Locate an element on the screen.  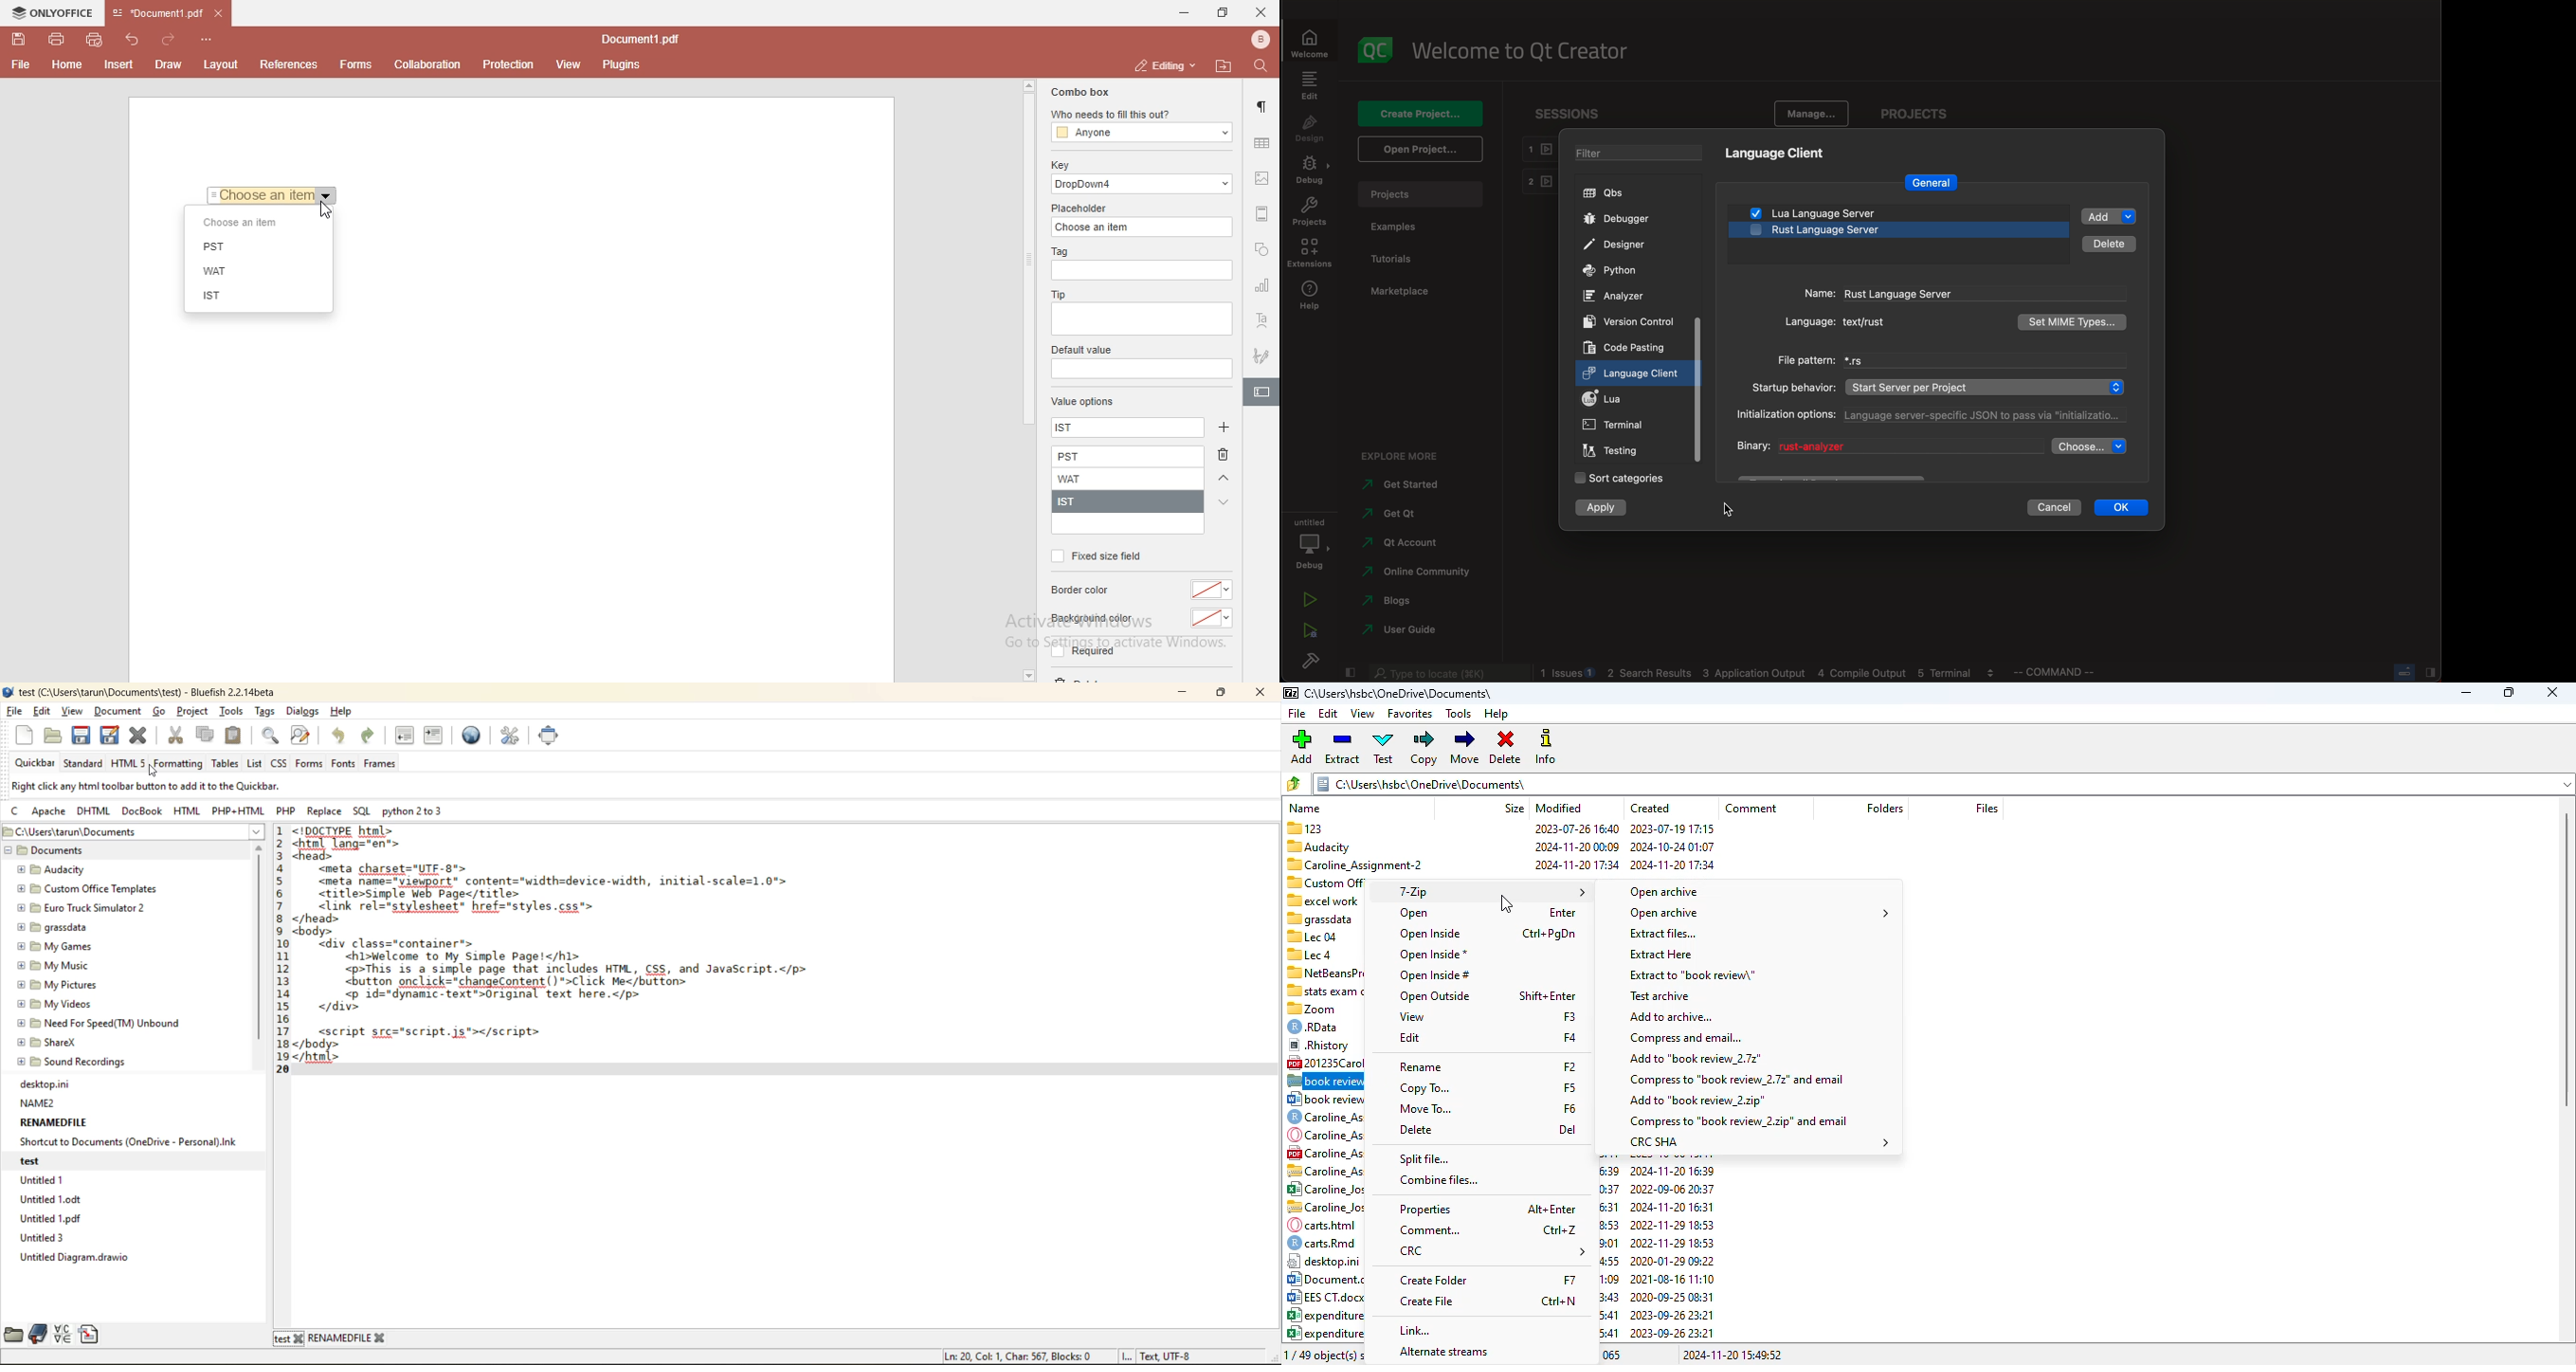
new is located at coordinates (27, 735).